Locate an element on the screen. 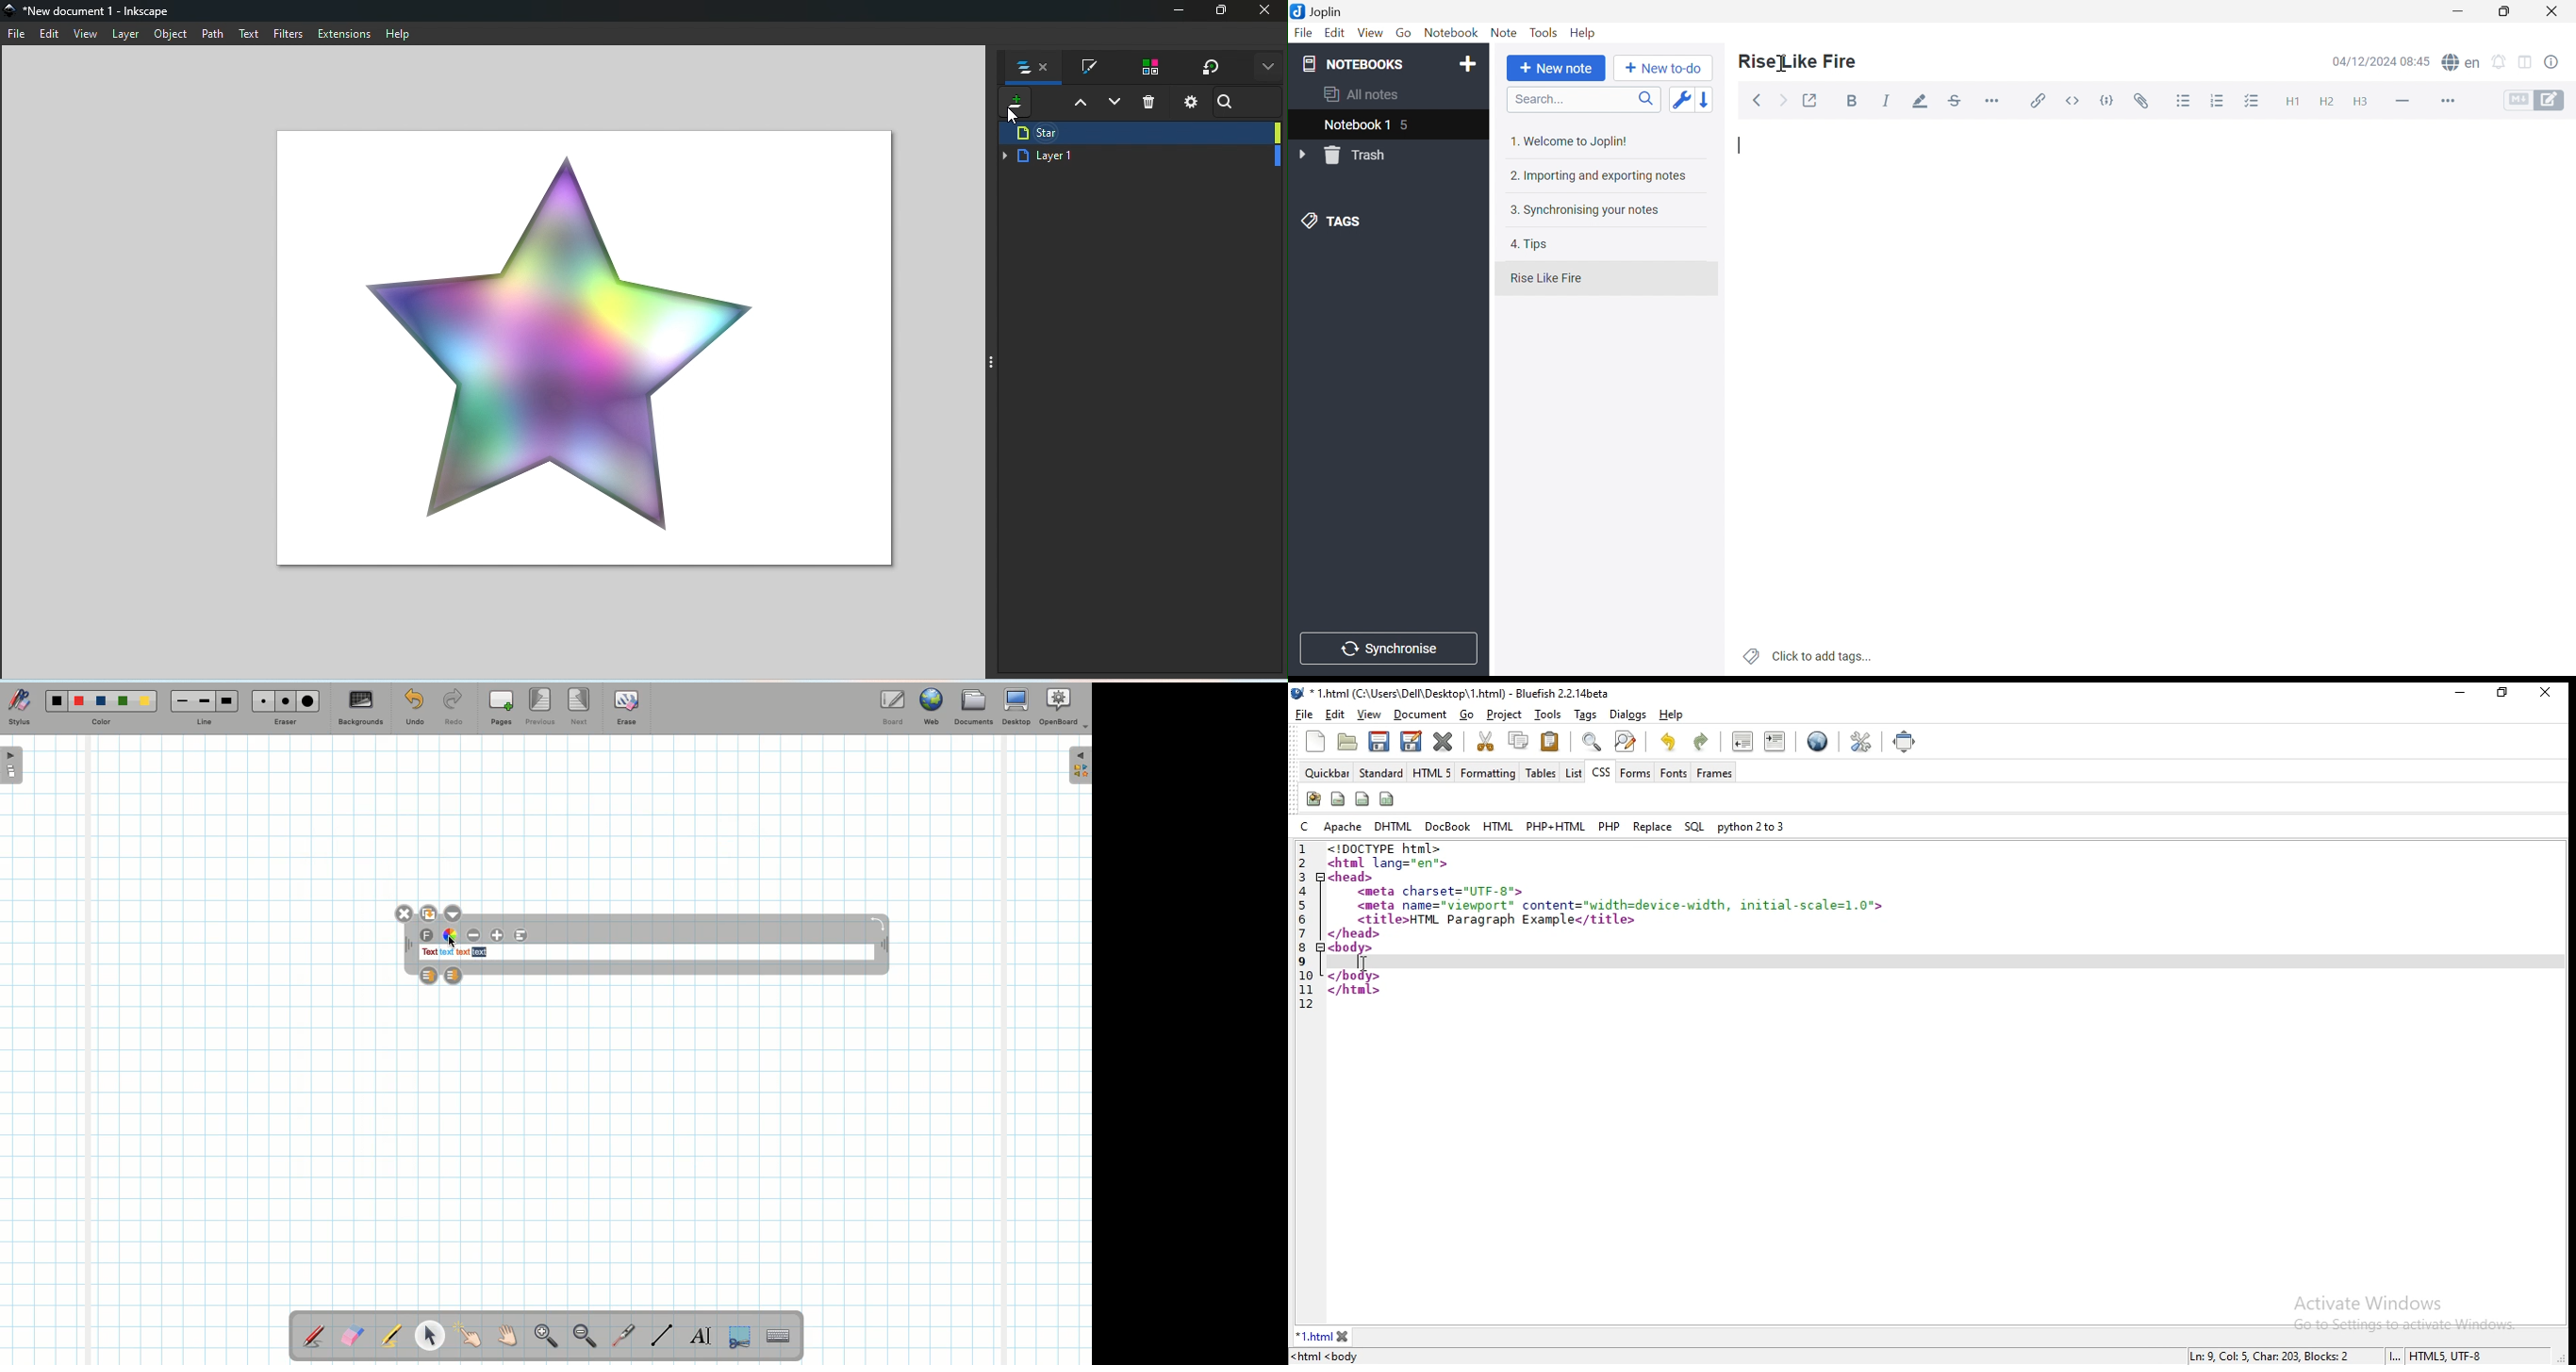 This screenshot has height=1372, width=2576. Back is located at coordinates (1756, 101).